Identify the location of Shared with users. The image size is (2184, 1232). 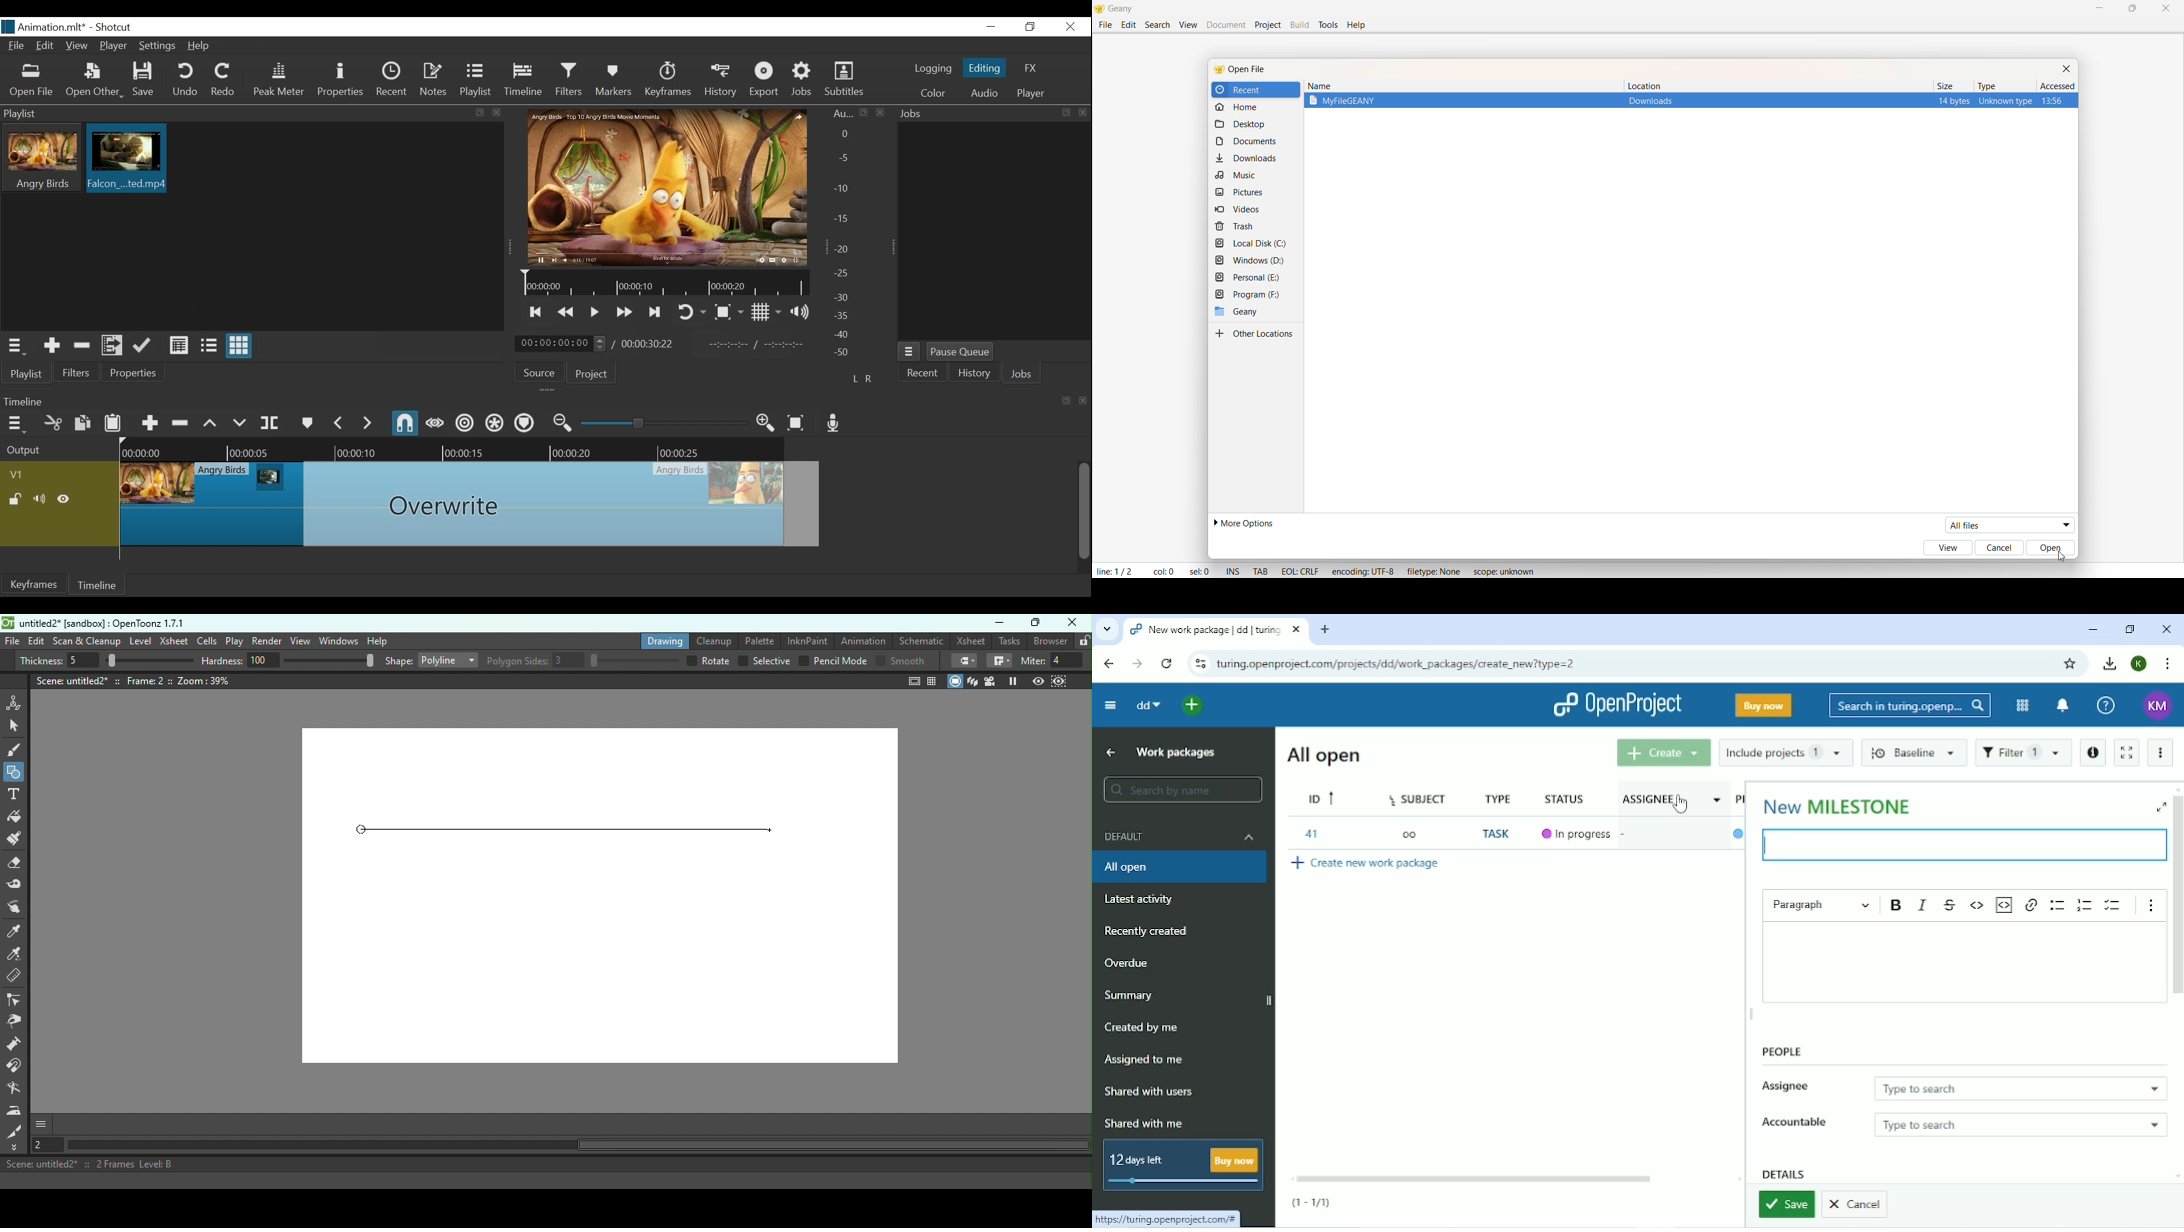
(1149, 1093).